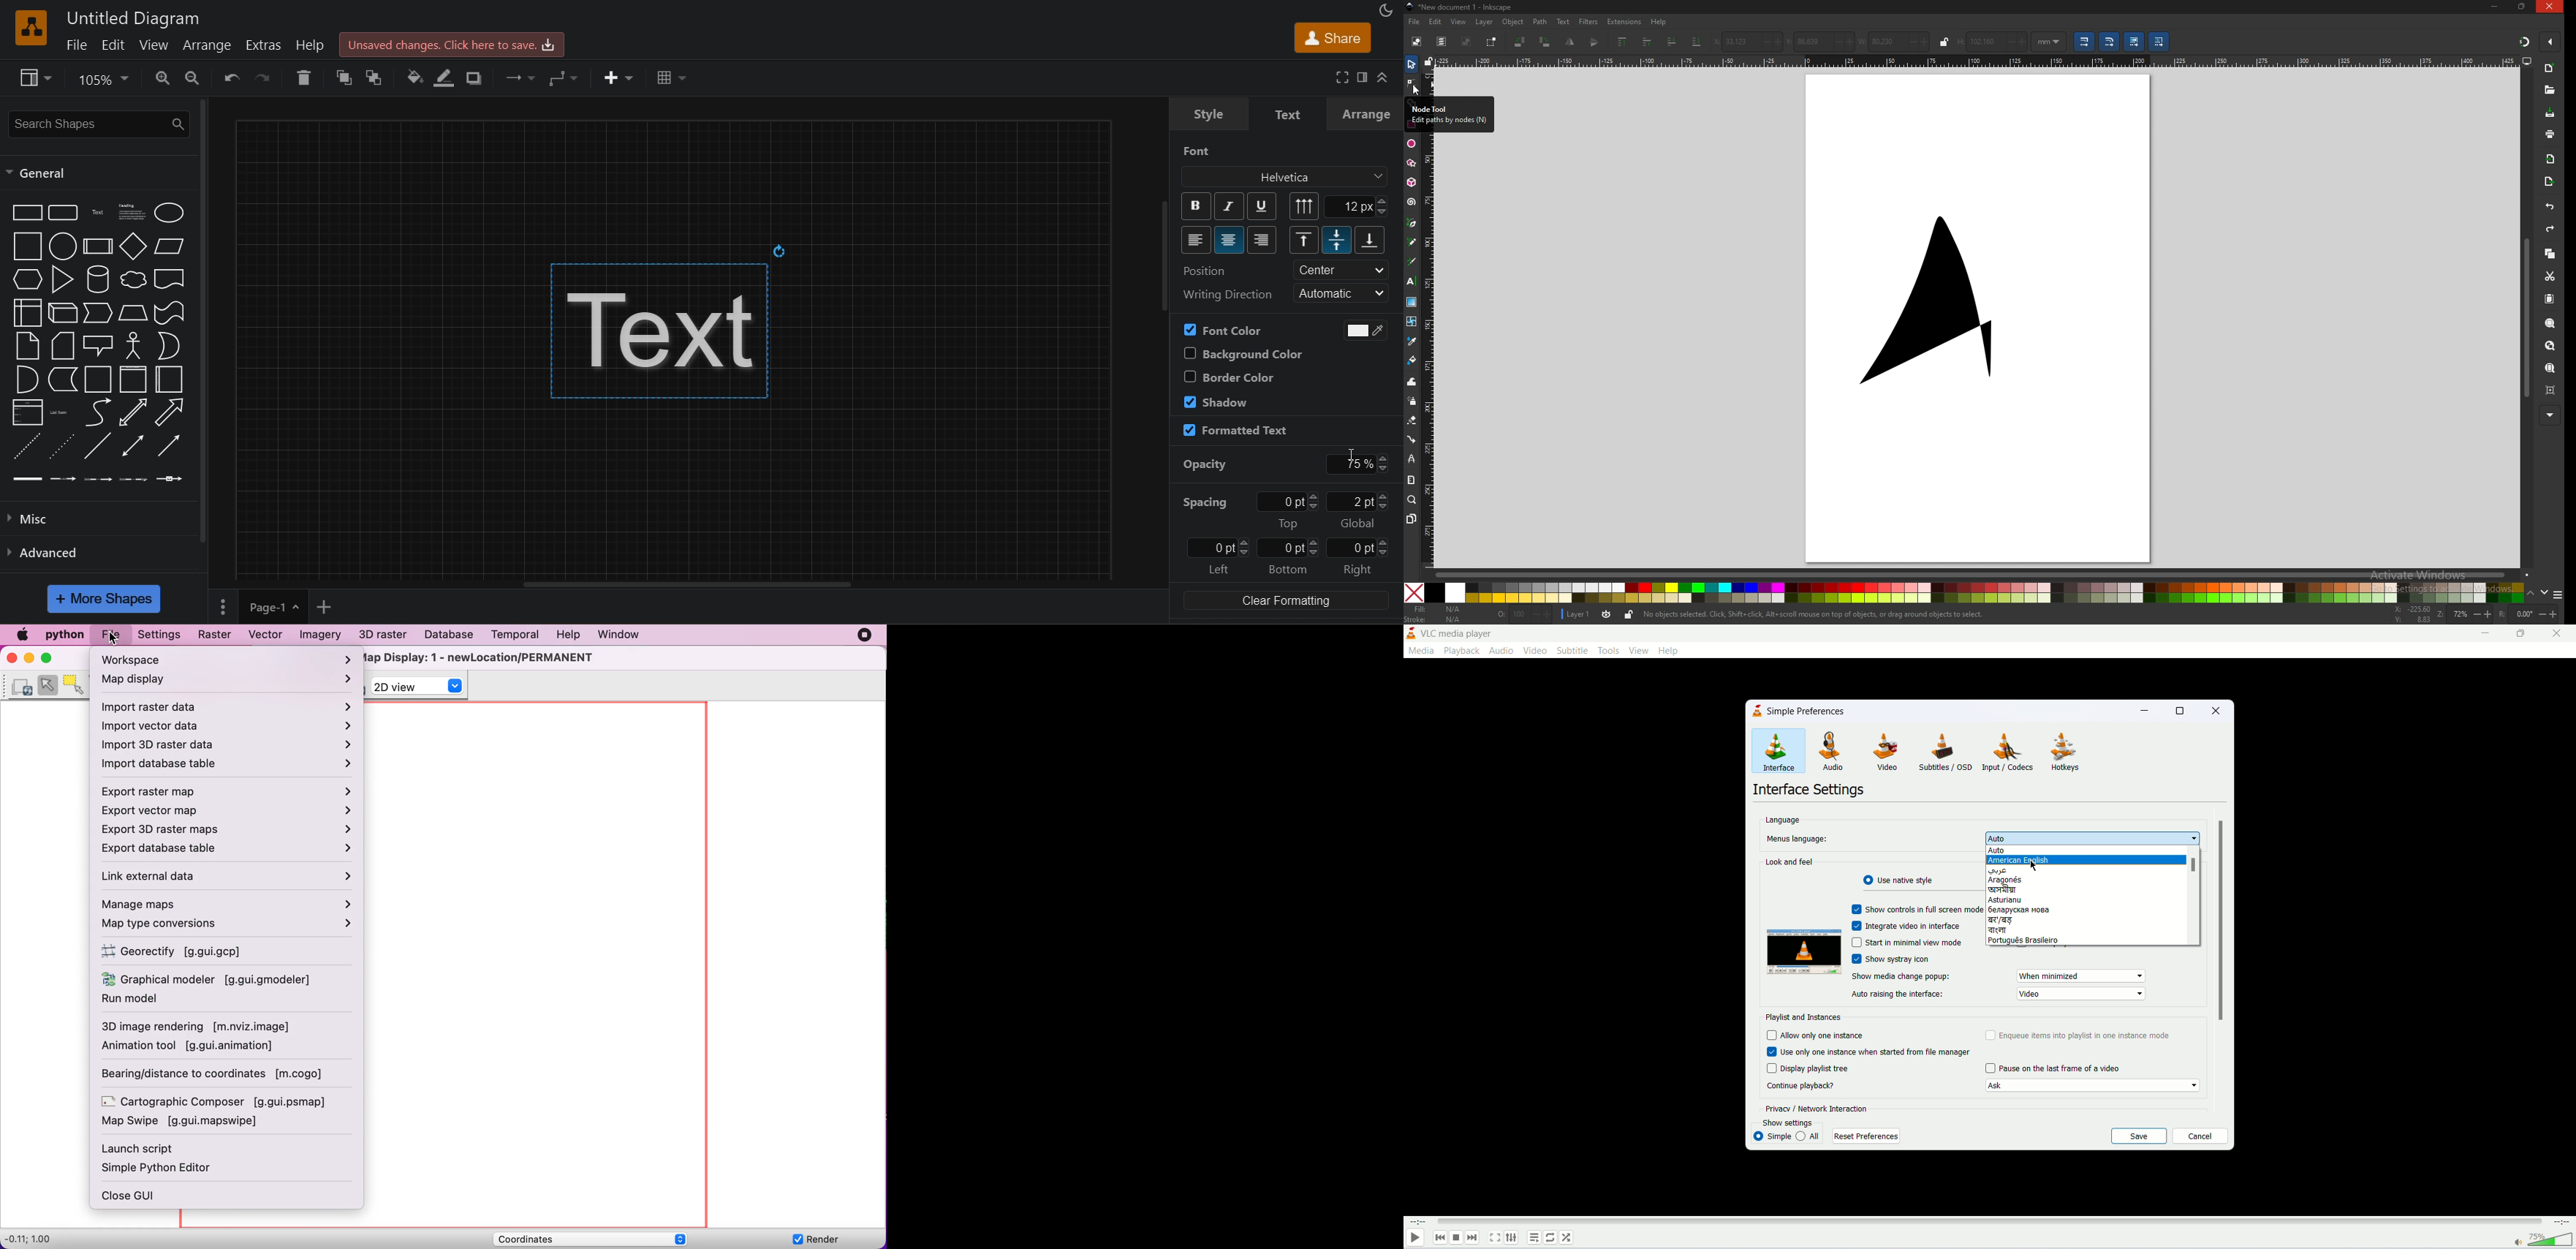  I want to click on 0 pt, so click(1218, 548).